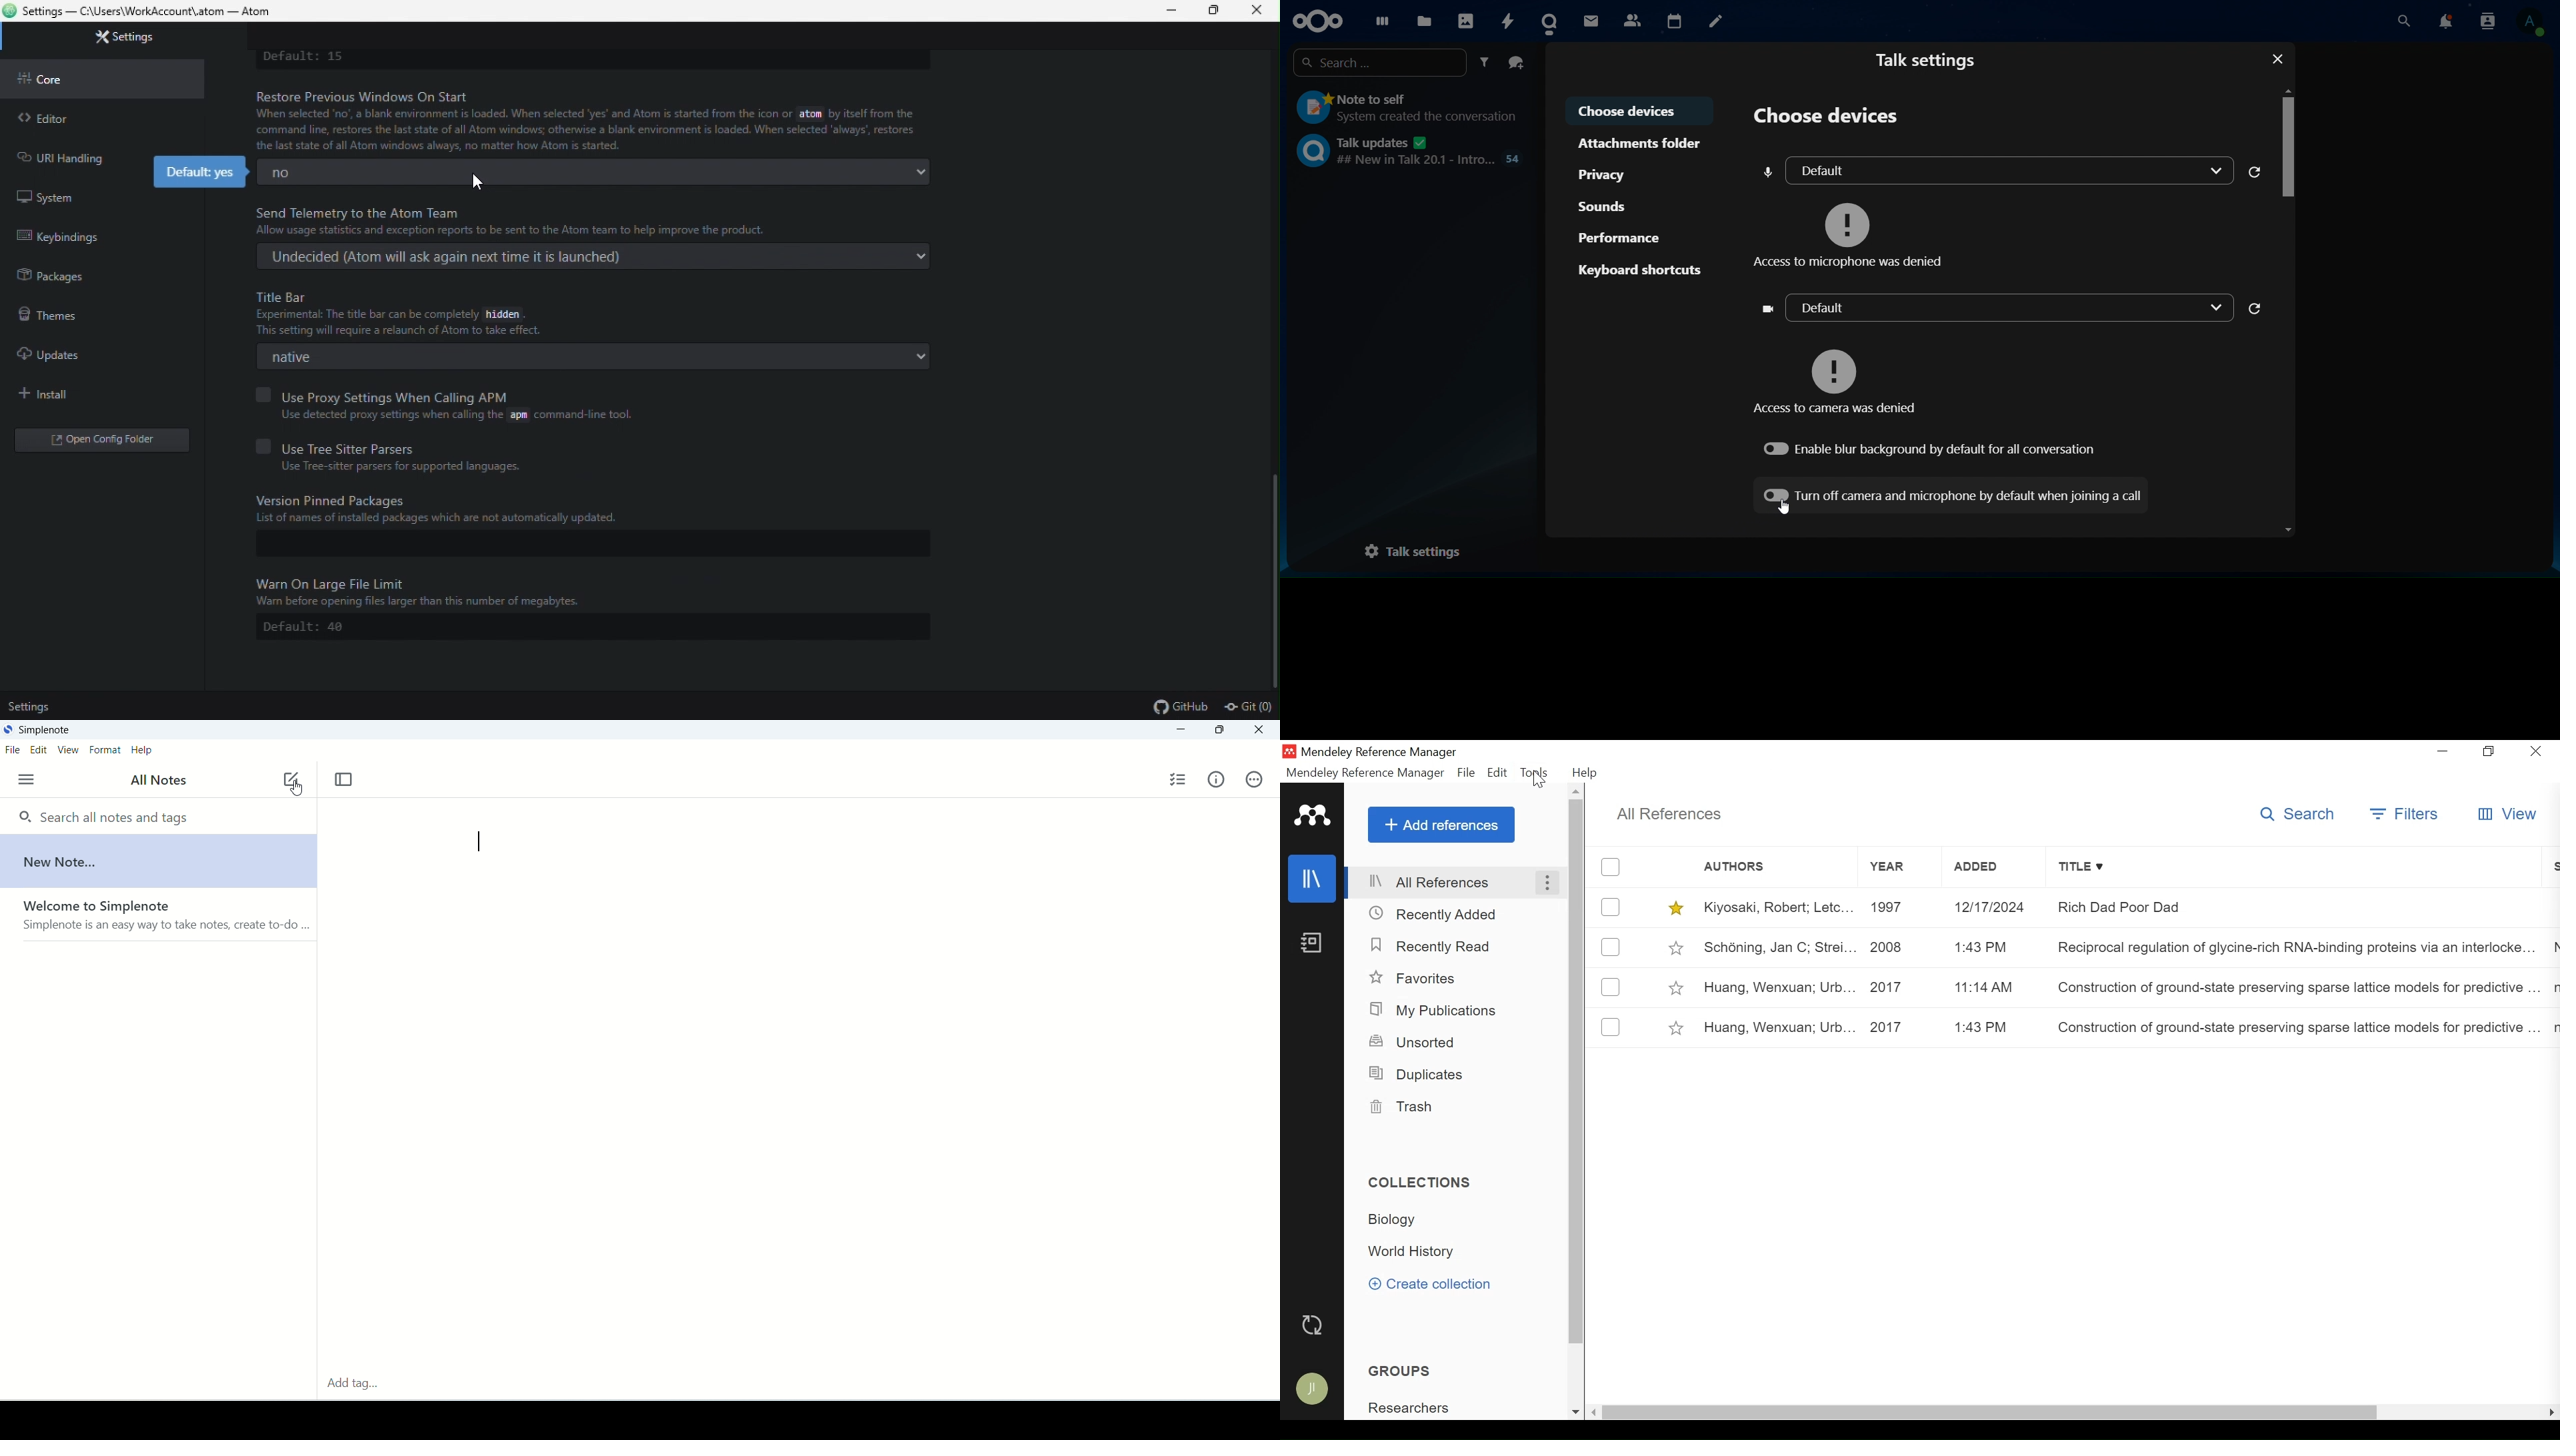 The width and height of the screenshot is (2576, 1456). What do you see at coordinates (1587, 773) in the screenshot?
I see `Help` at bounding box center [1587, 773].